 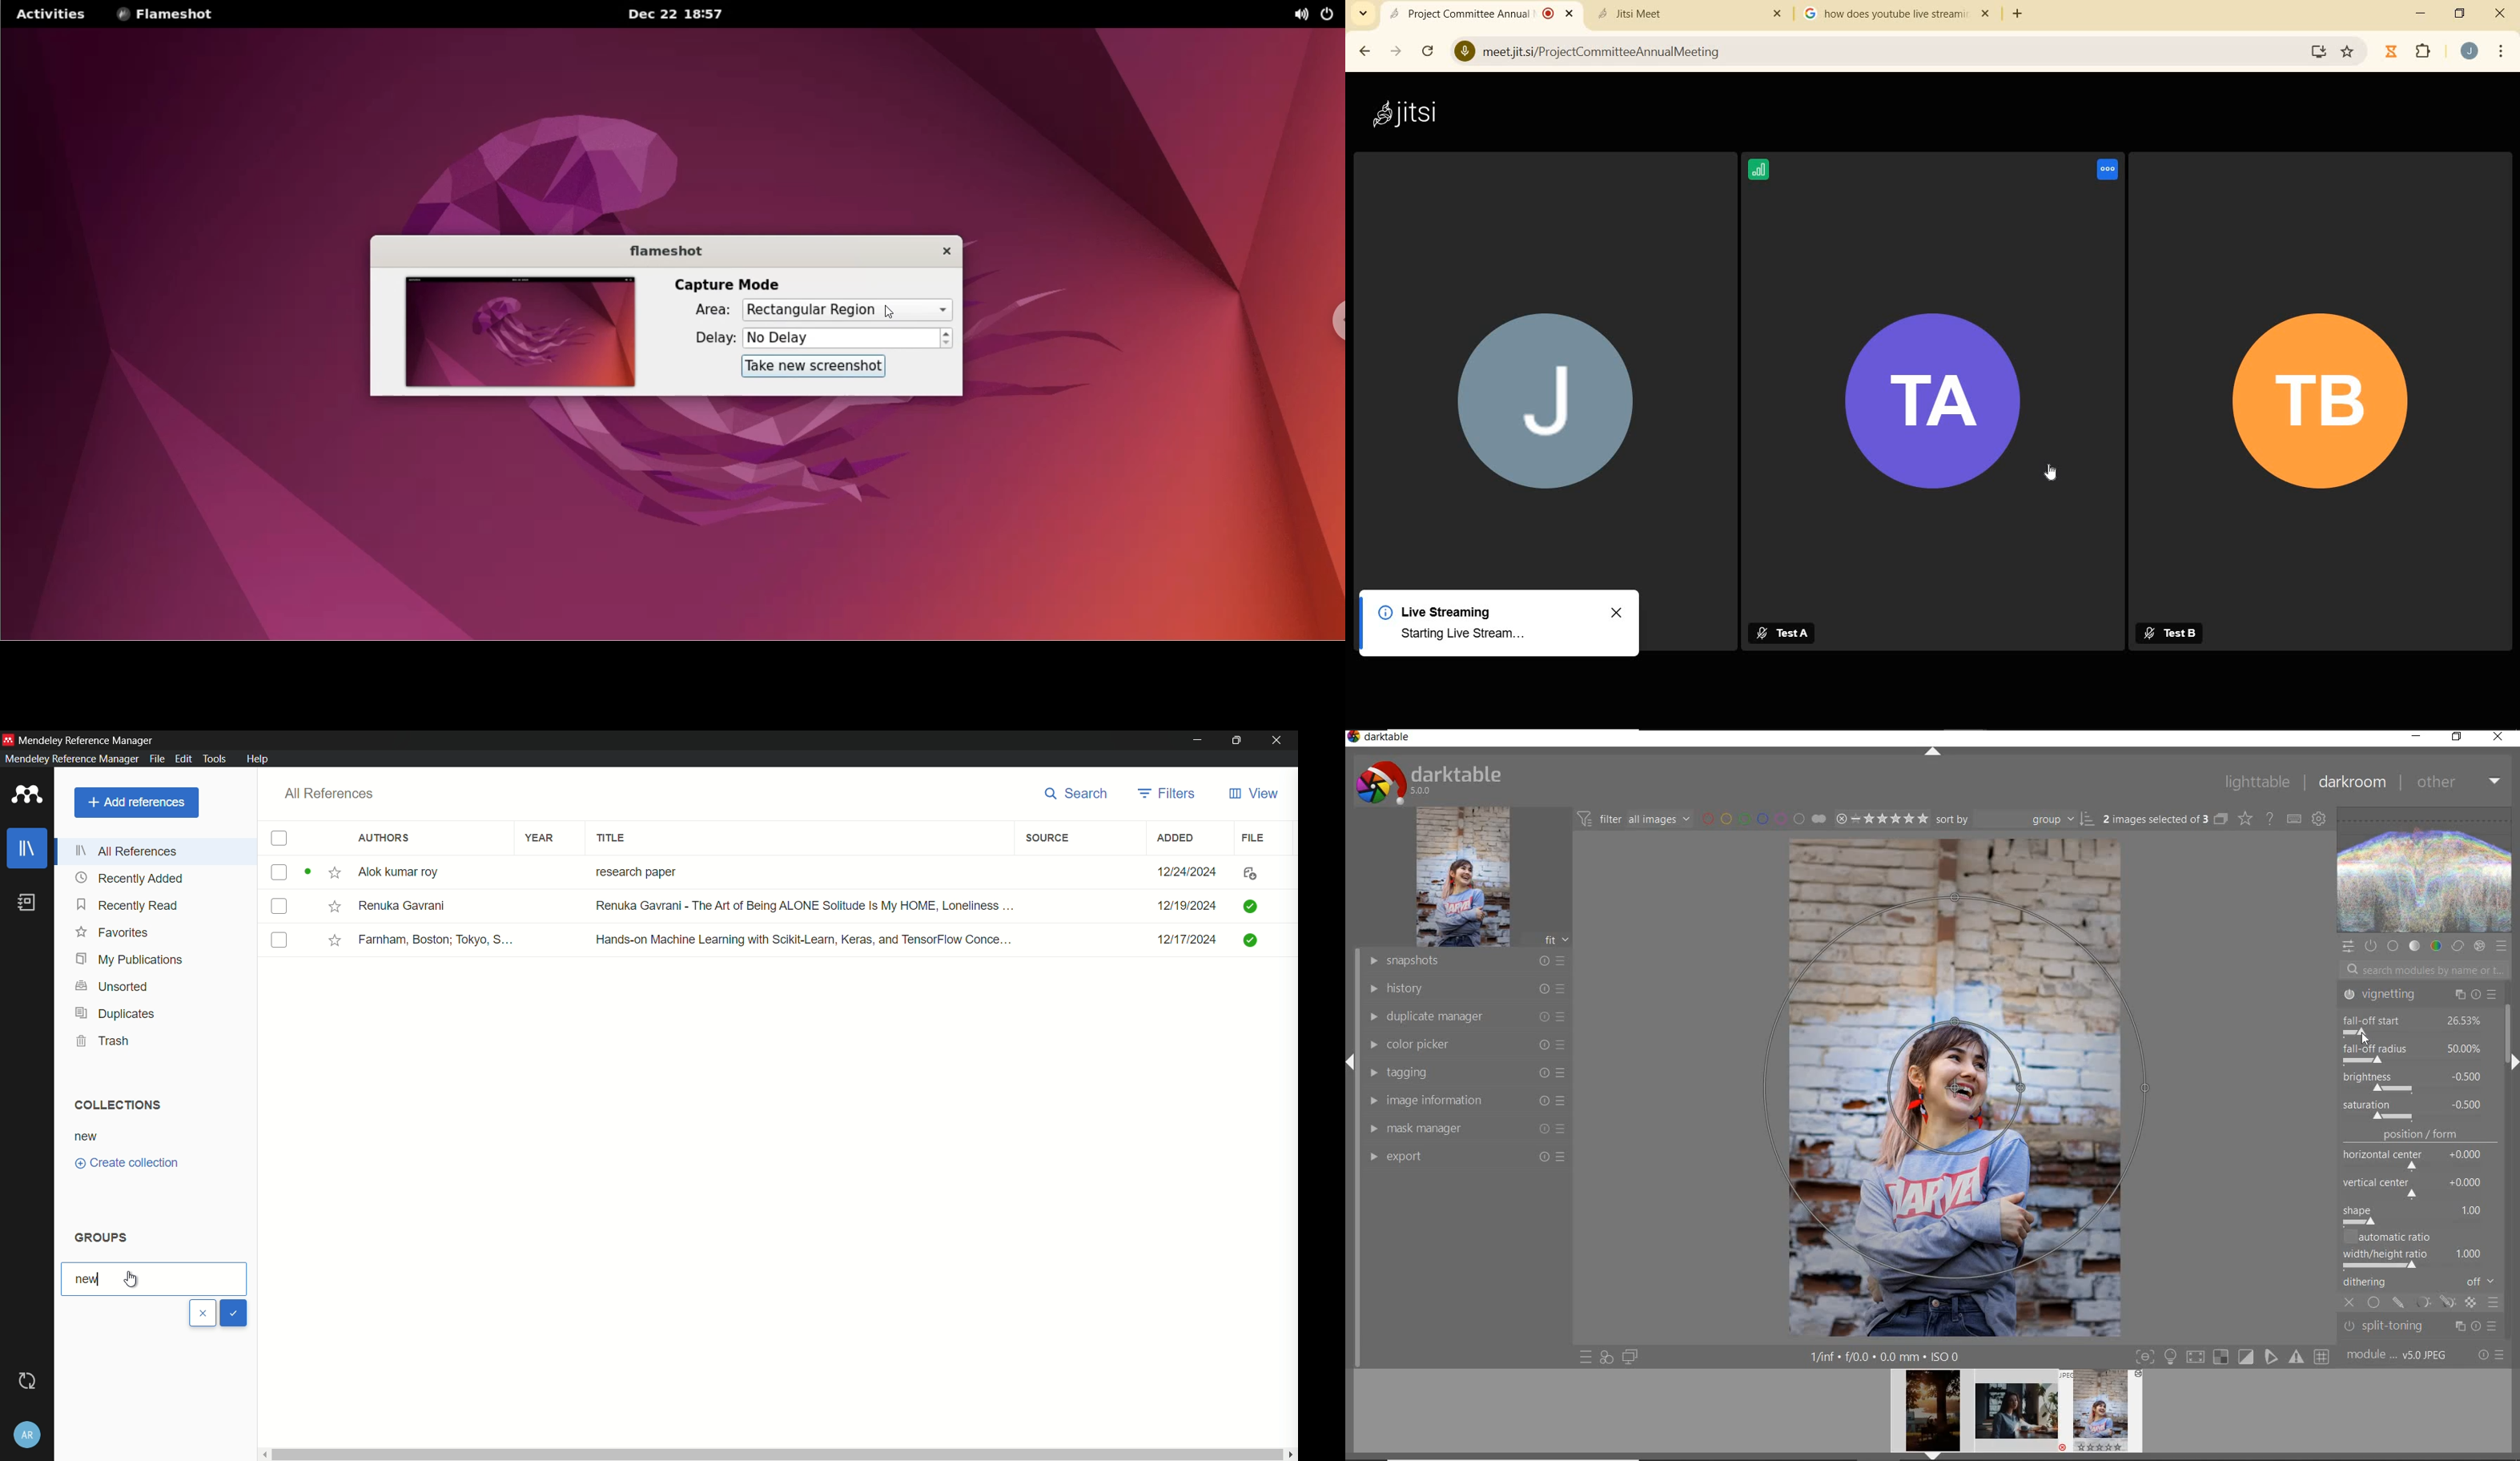 What do you see at coordinates (127, 1163) in the screenshot?
I see `create collection` at bounding box center [127, 1163].